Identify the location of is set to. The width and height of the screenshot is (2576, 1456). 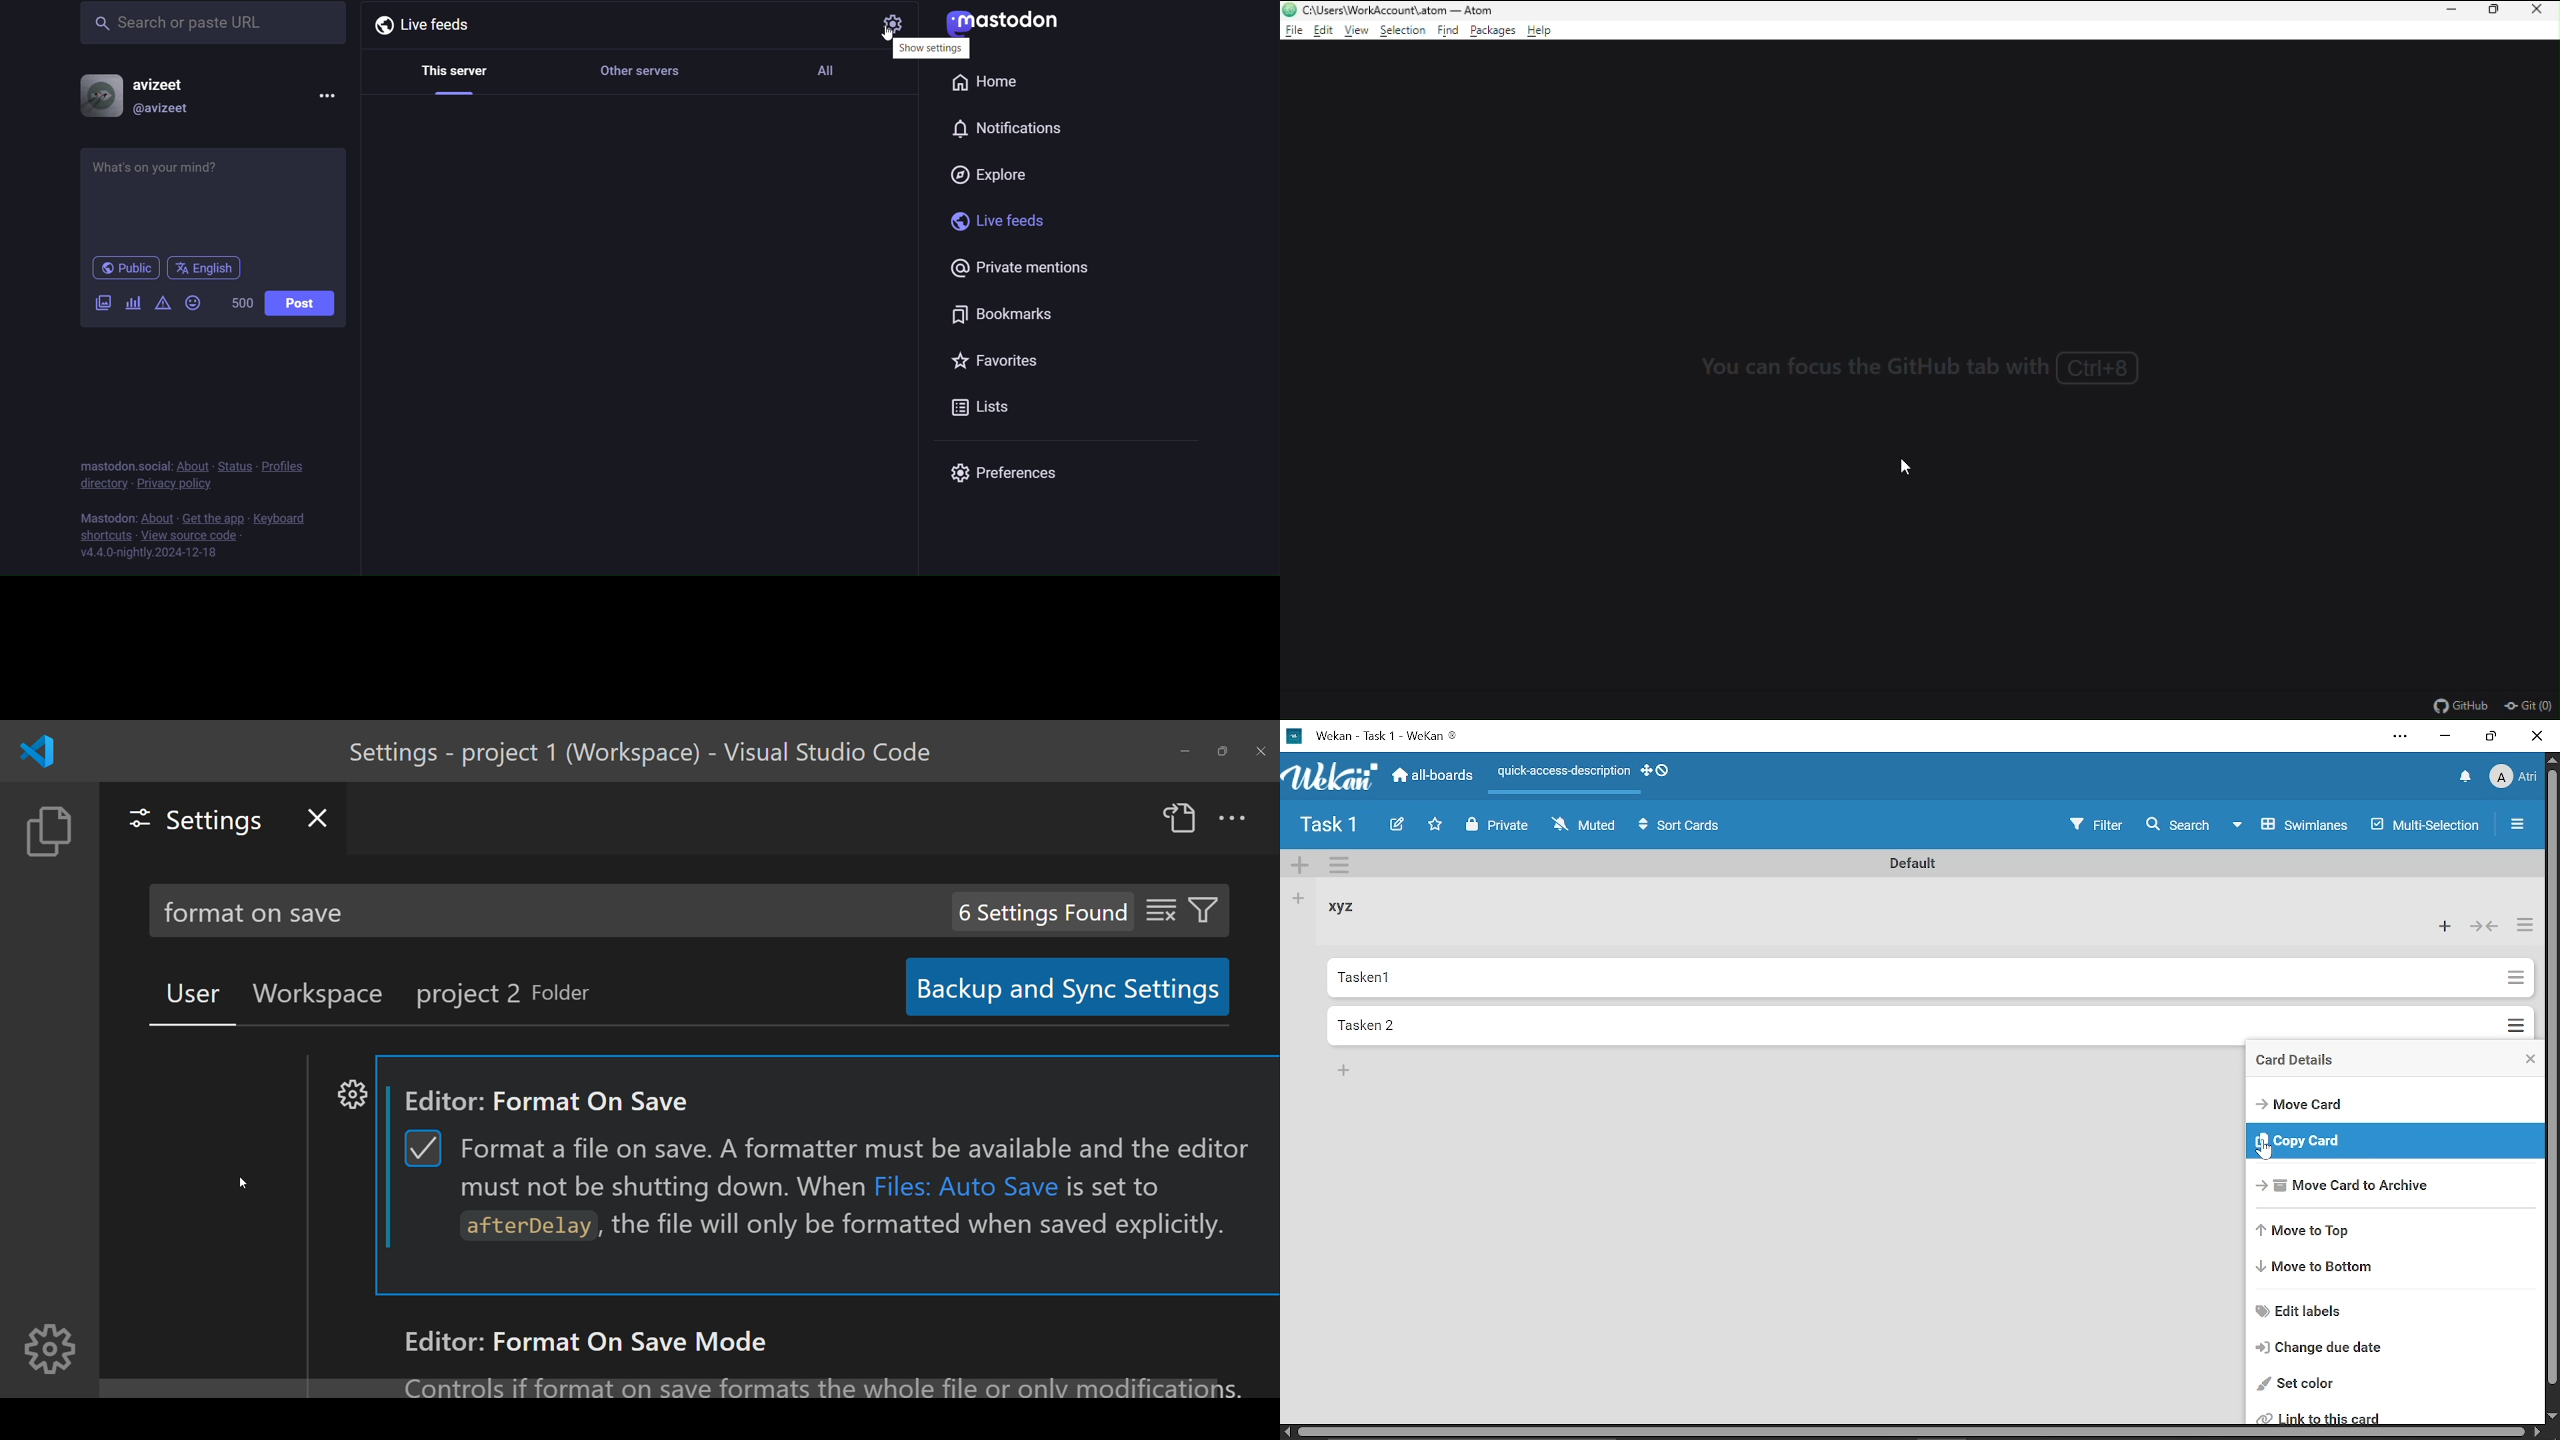
(1116, 1187).